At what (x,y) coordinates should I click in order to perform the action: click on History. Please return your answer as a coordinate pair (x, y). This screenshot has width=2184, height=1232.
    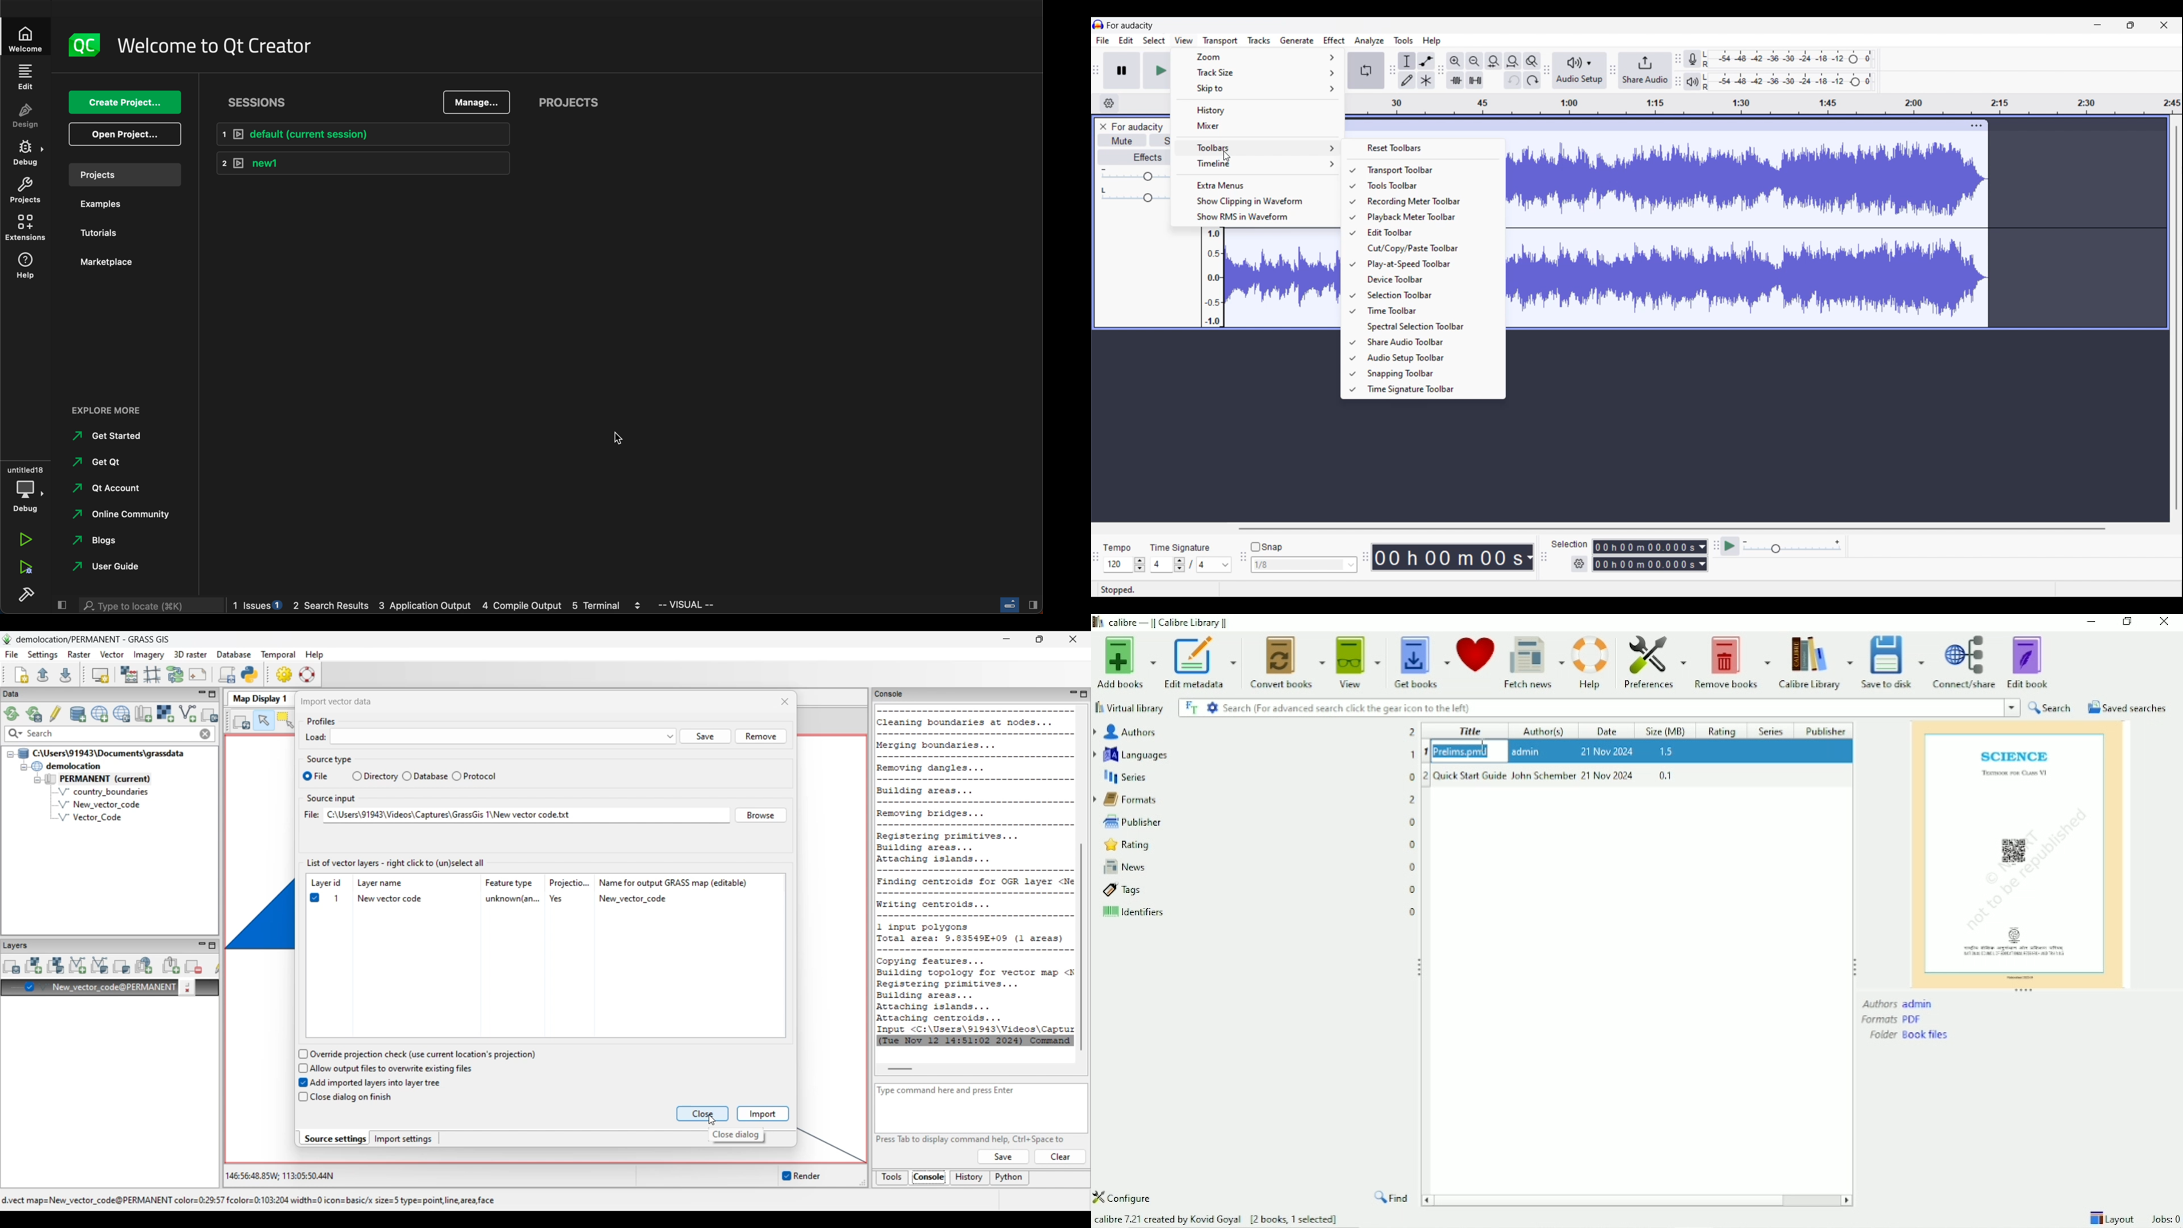
    Looking at the image, I should click on (1258, 109).